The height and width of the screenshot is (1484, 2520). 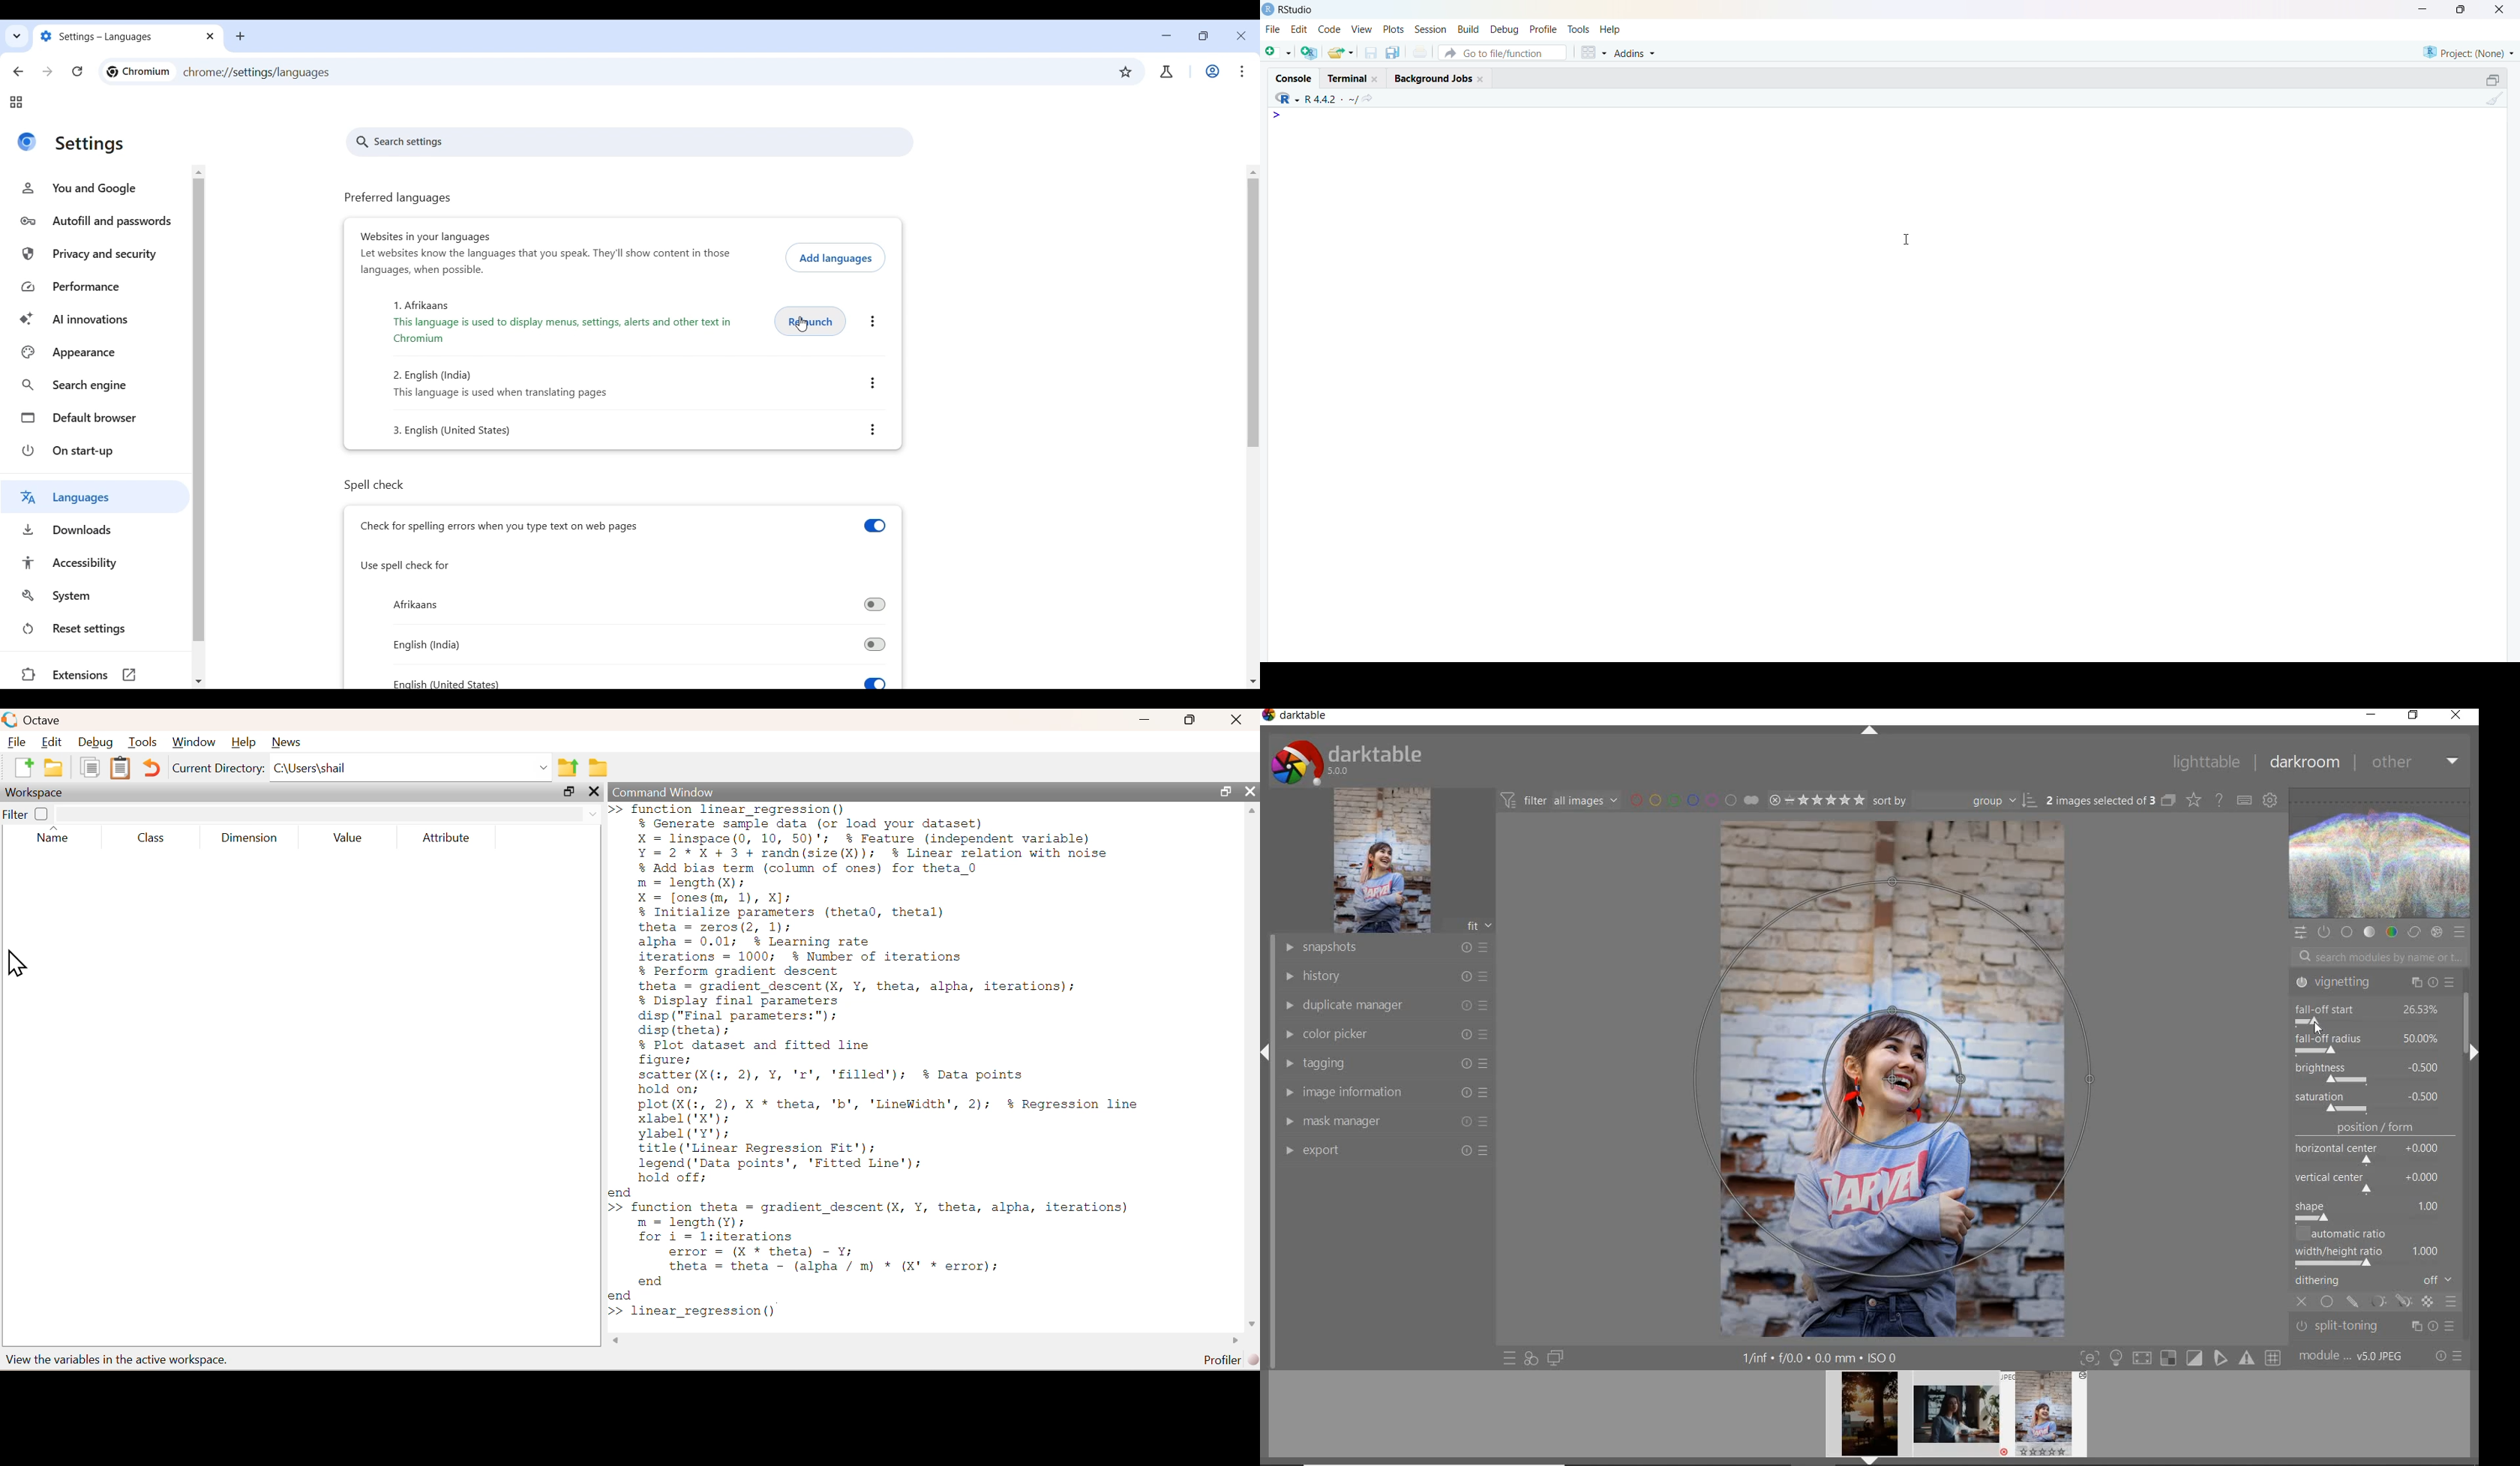 What do you see at coordinates (2370, 933) in the screenshot?
I see `tone` at bounding box center [2370, 933].